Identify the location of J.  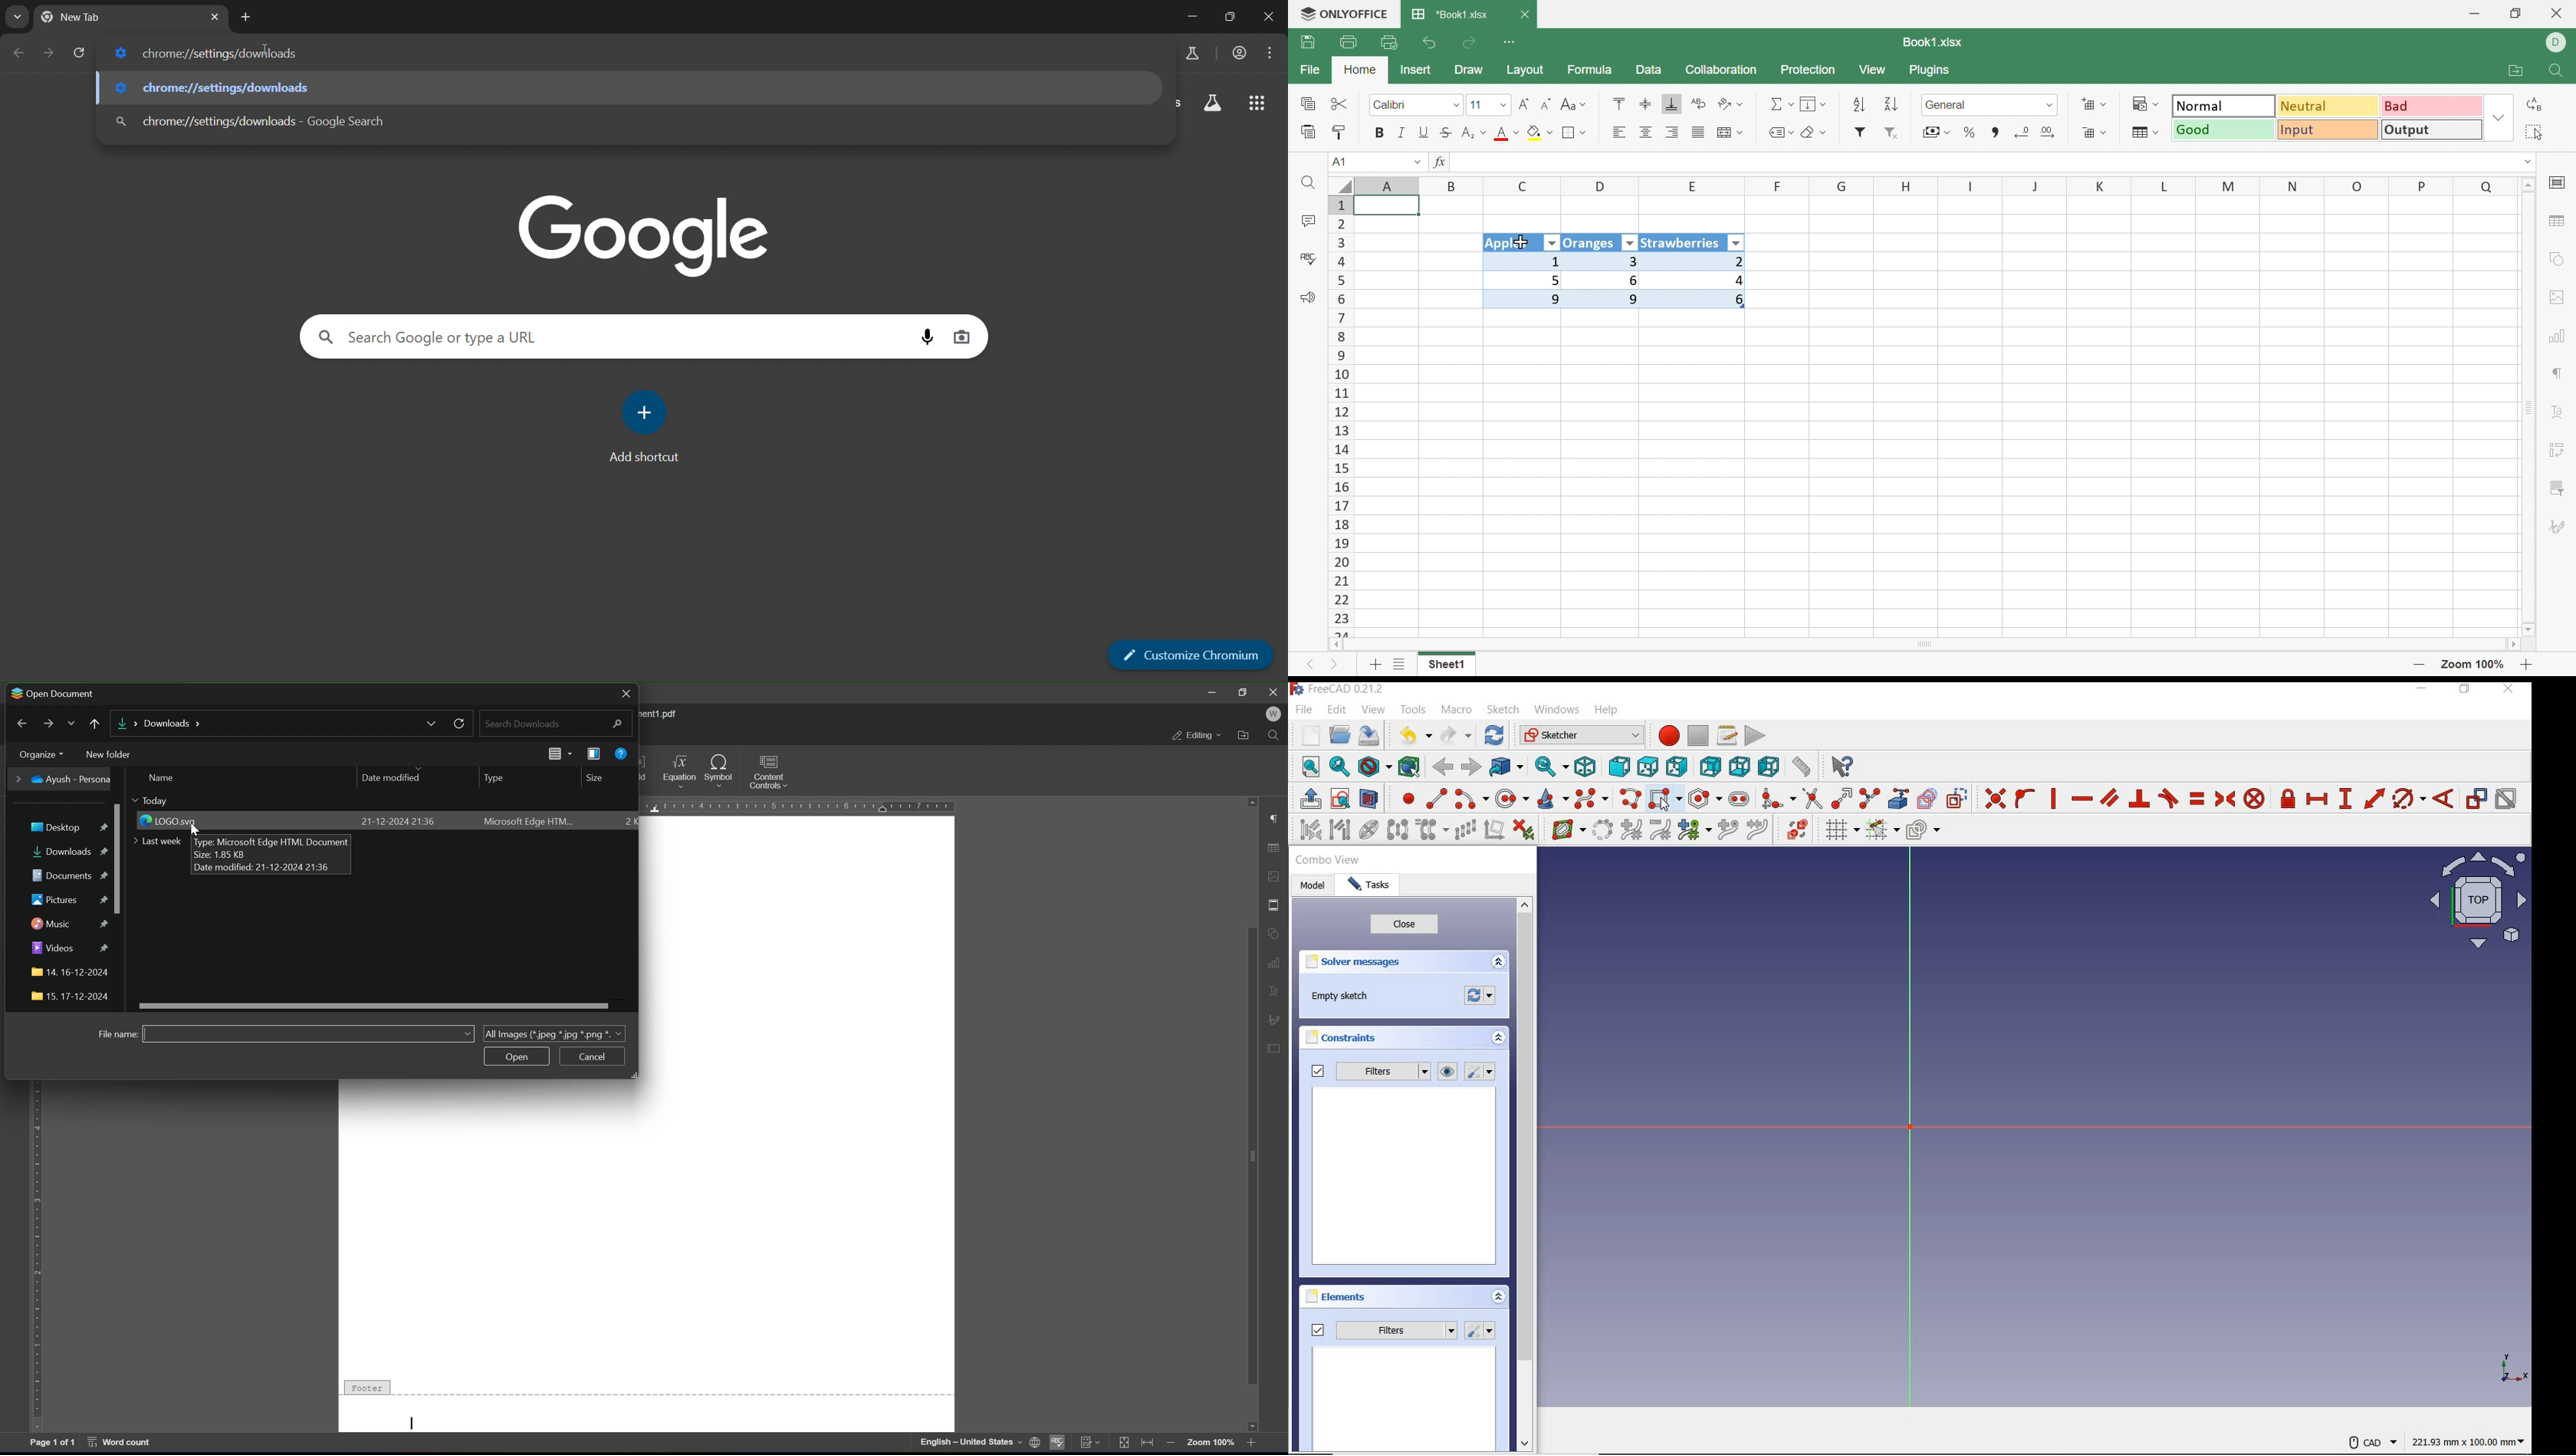
(2037, 186).